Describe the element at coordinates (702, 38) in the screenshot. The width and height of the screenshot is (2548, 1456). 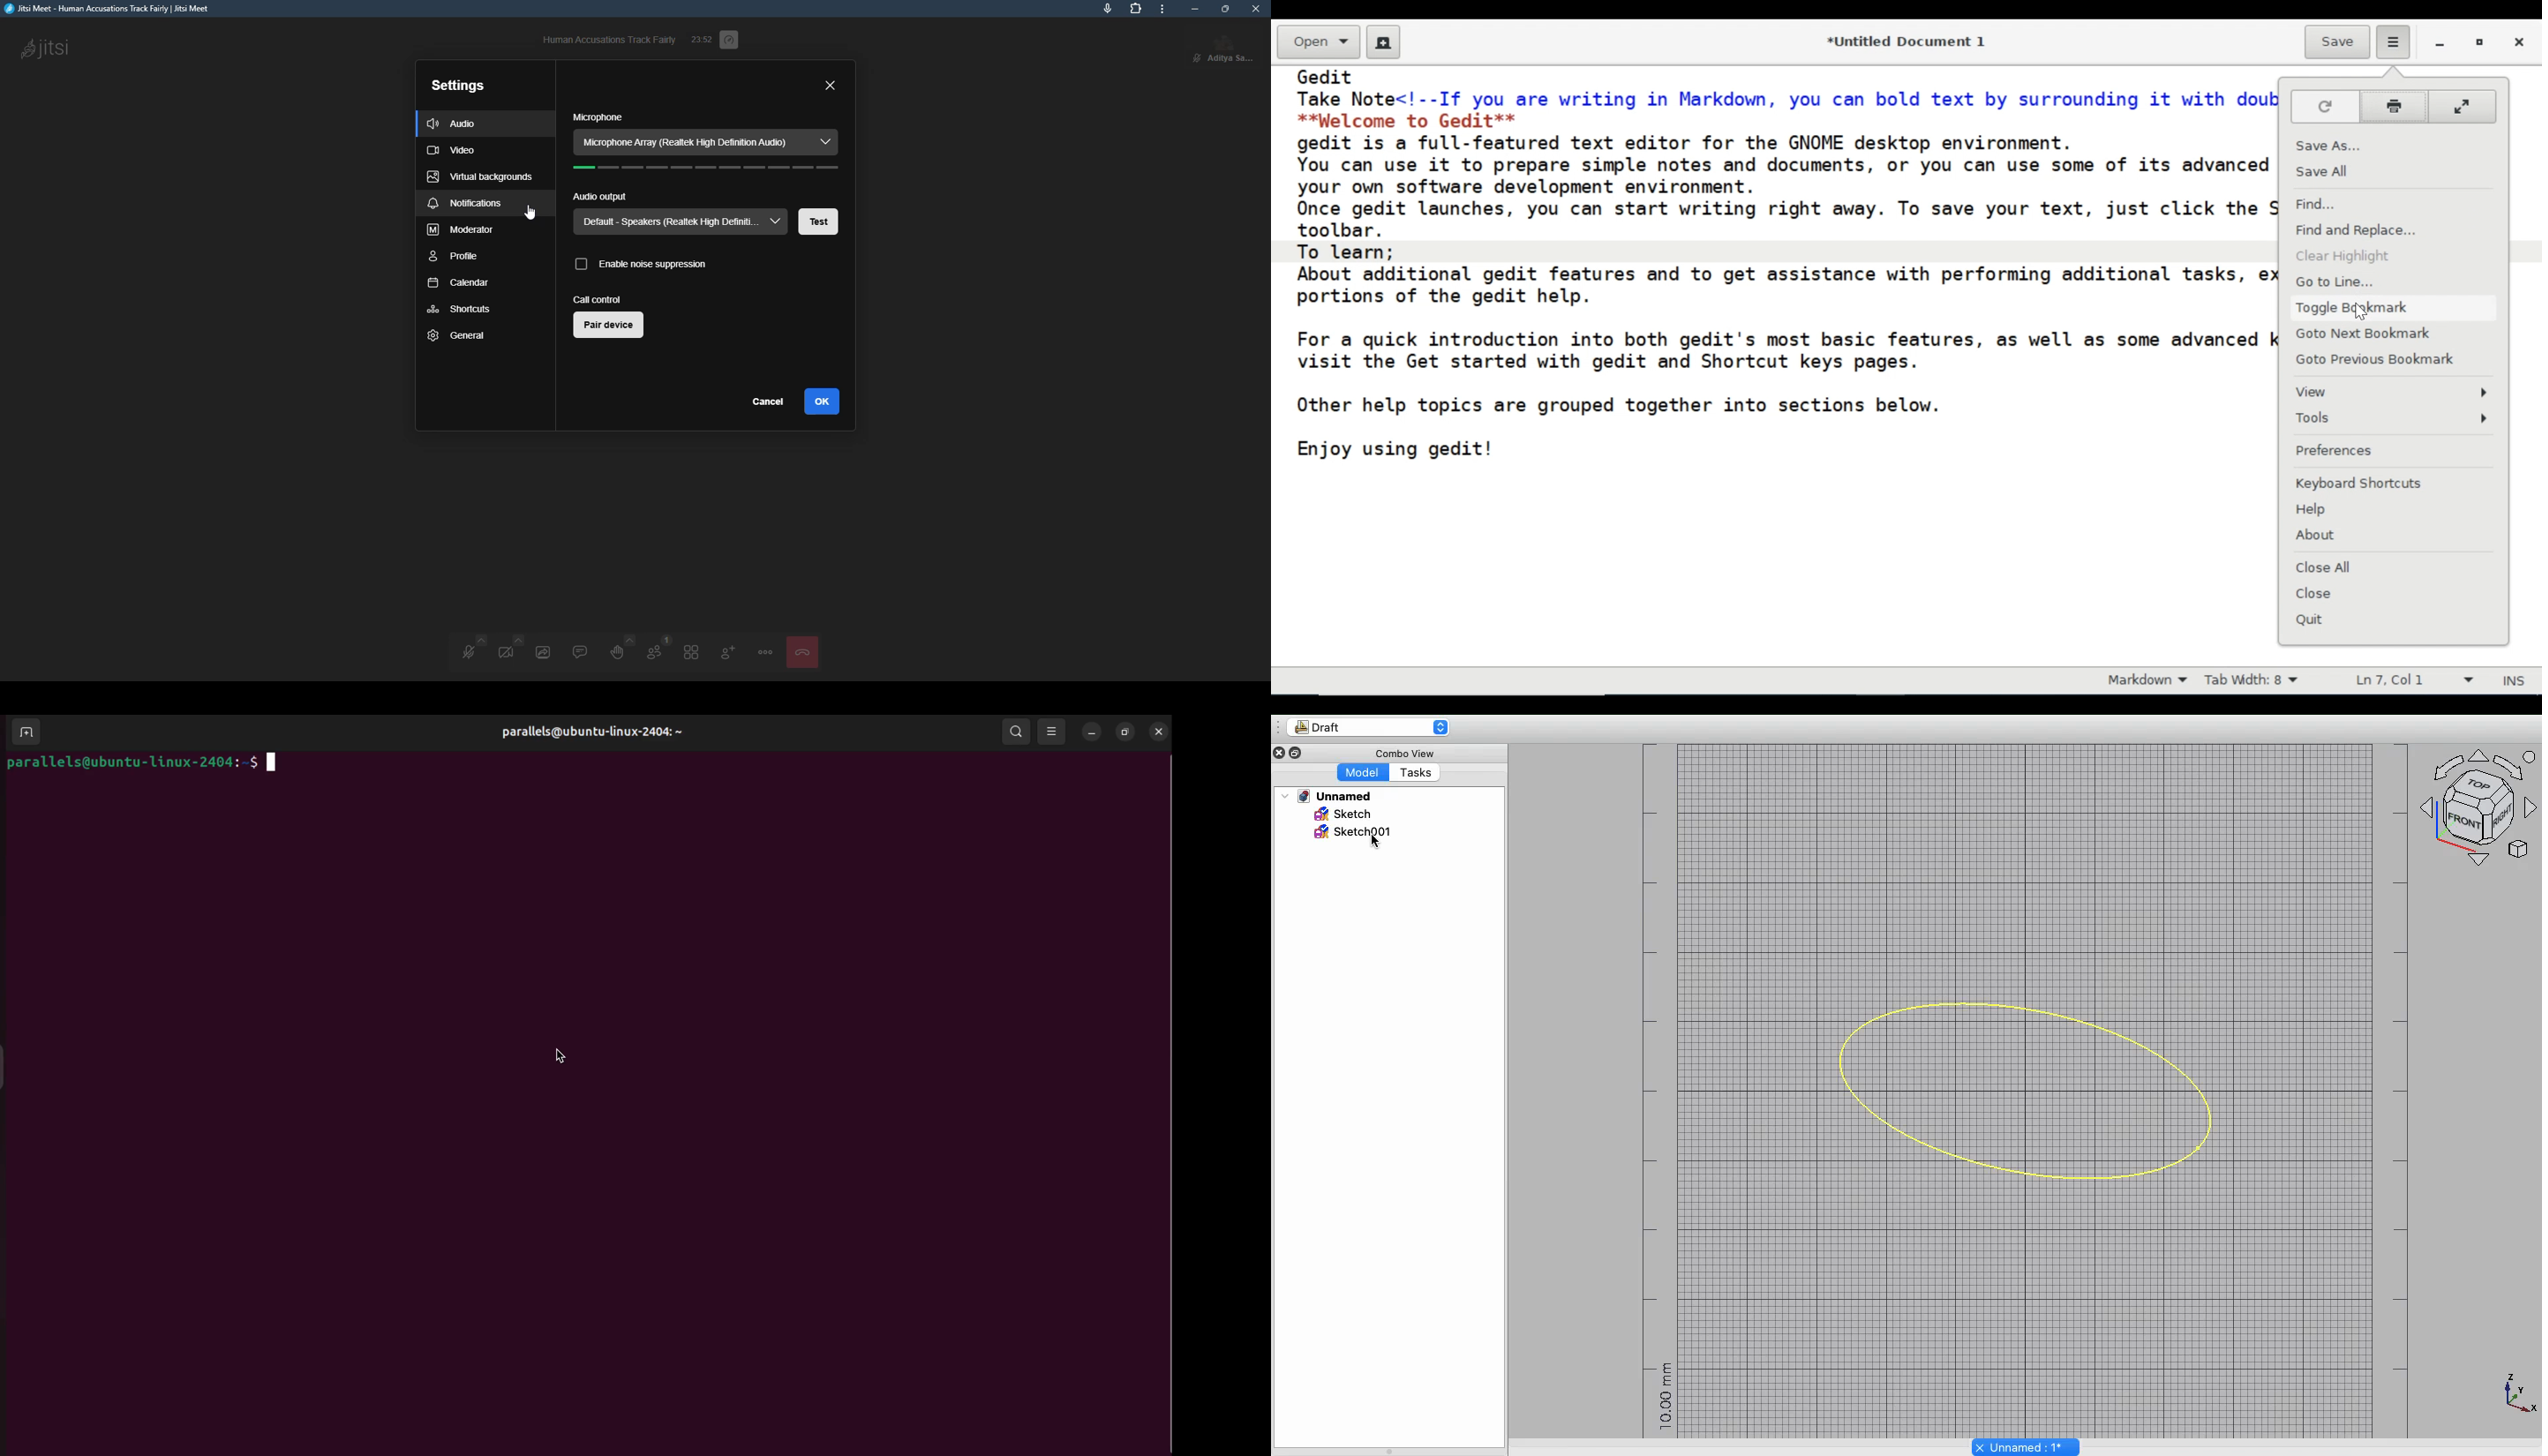
I see `elapsed time` at that location.